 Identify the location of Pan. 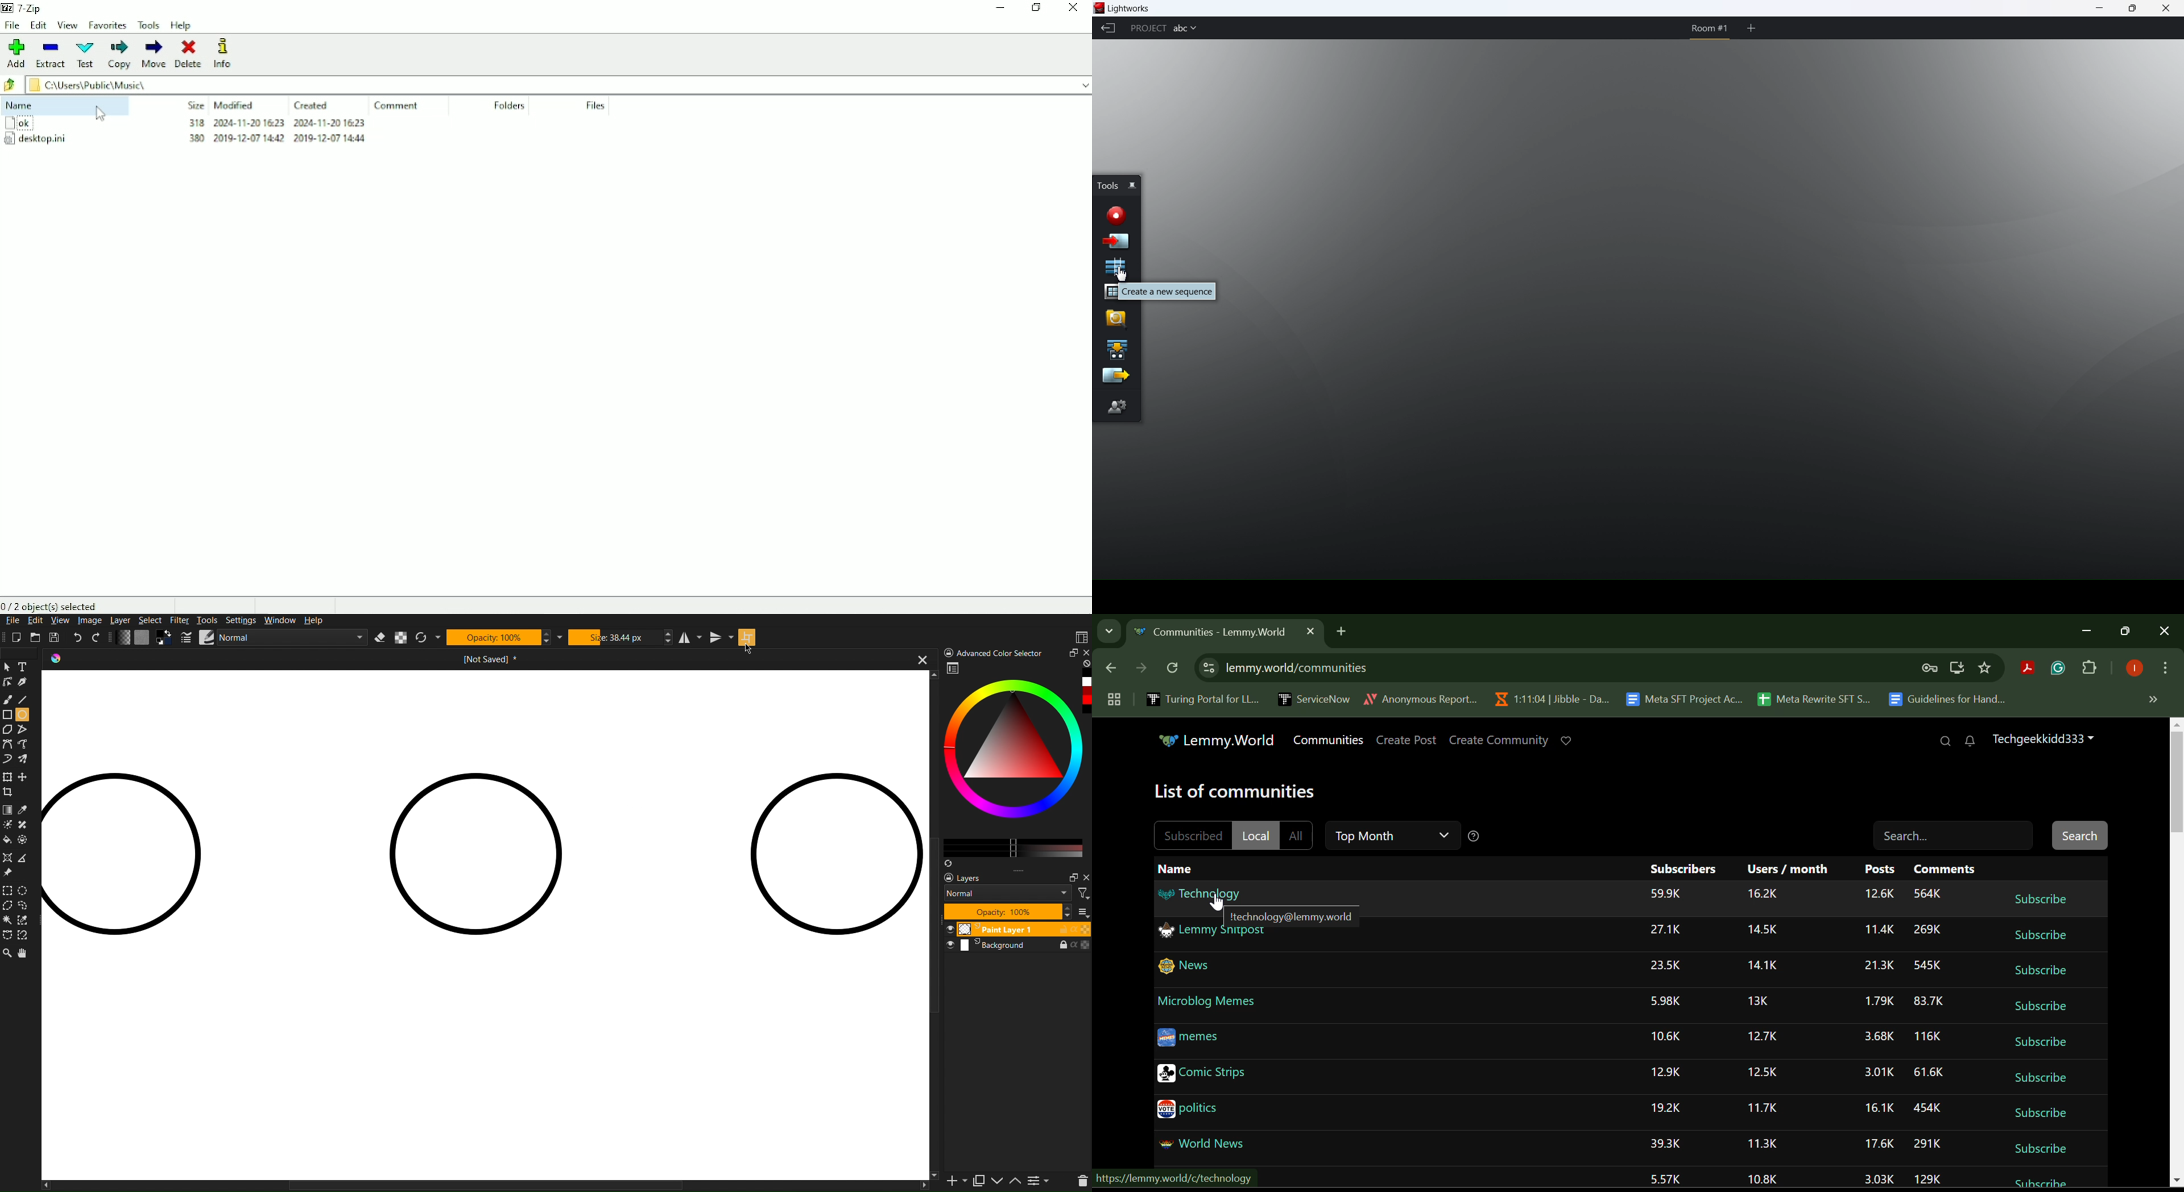
(28, 954).